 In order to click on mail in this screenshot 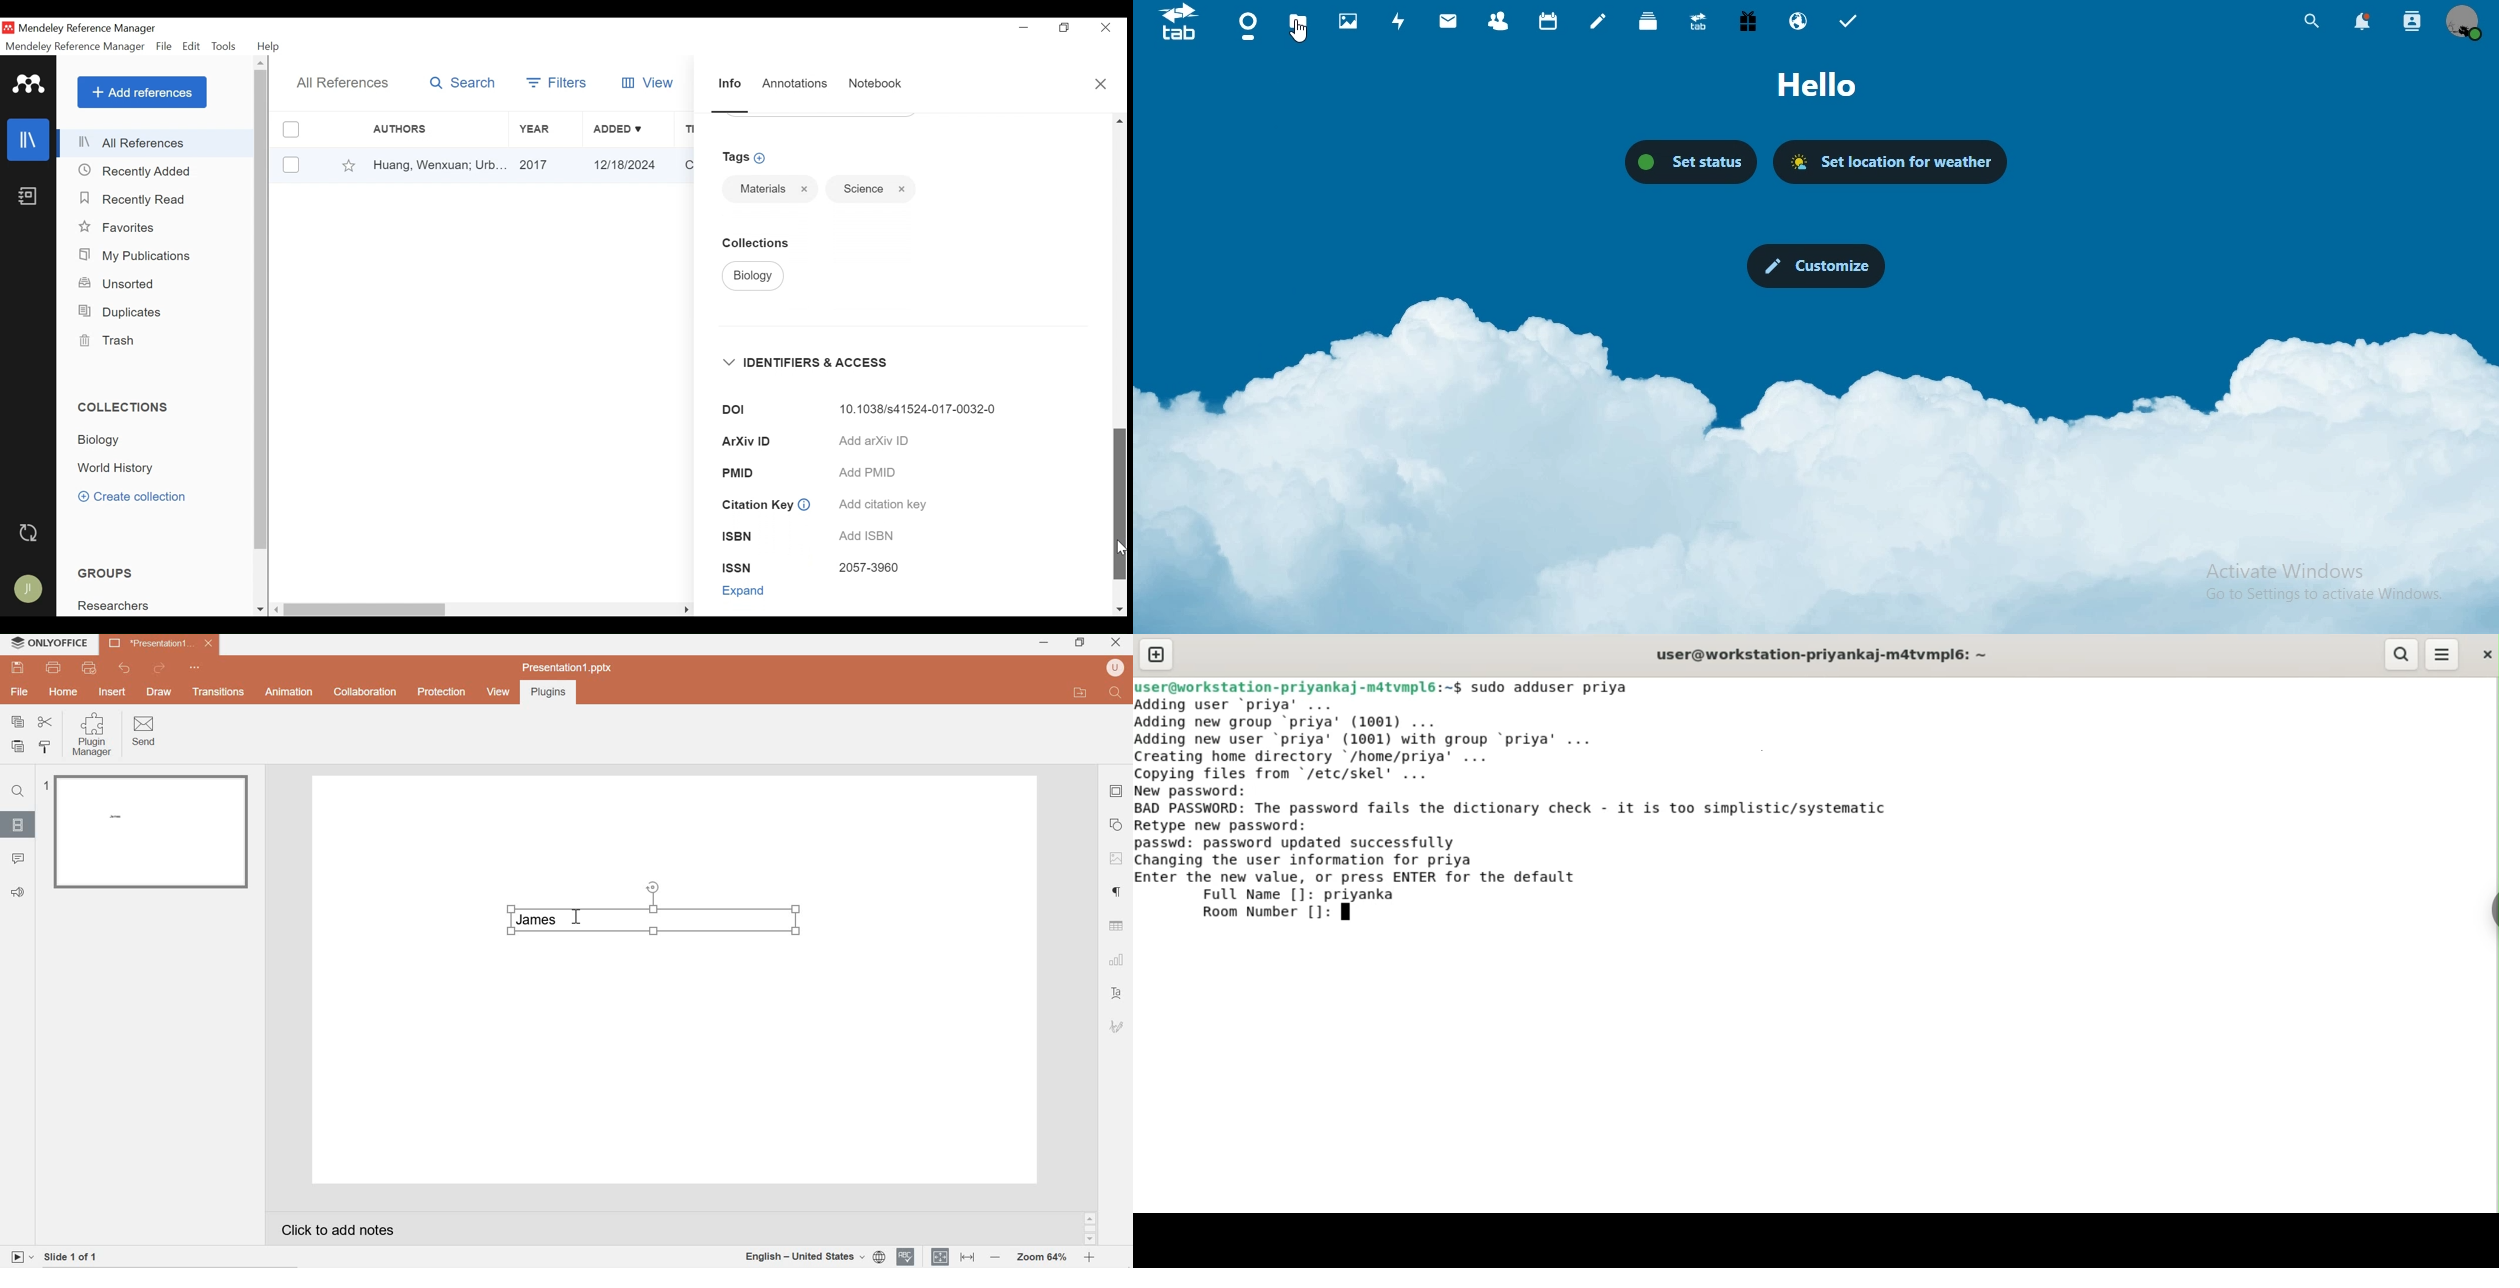, I will do `click(1447, 22)`.